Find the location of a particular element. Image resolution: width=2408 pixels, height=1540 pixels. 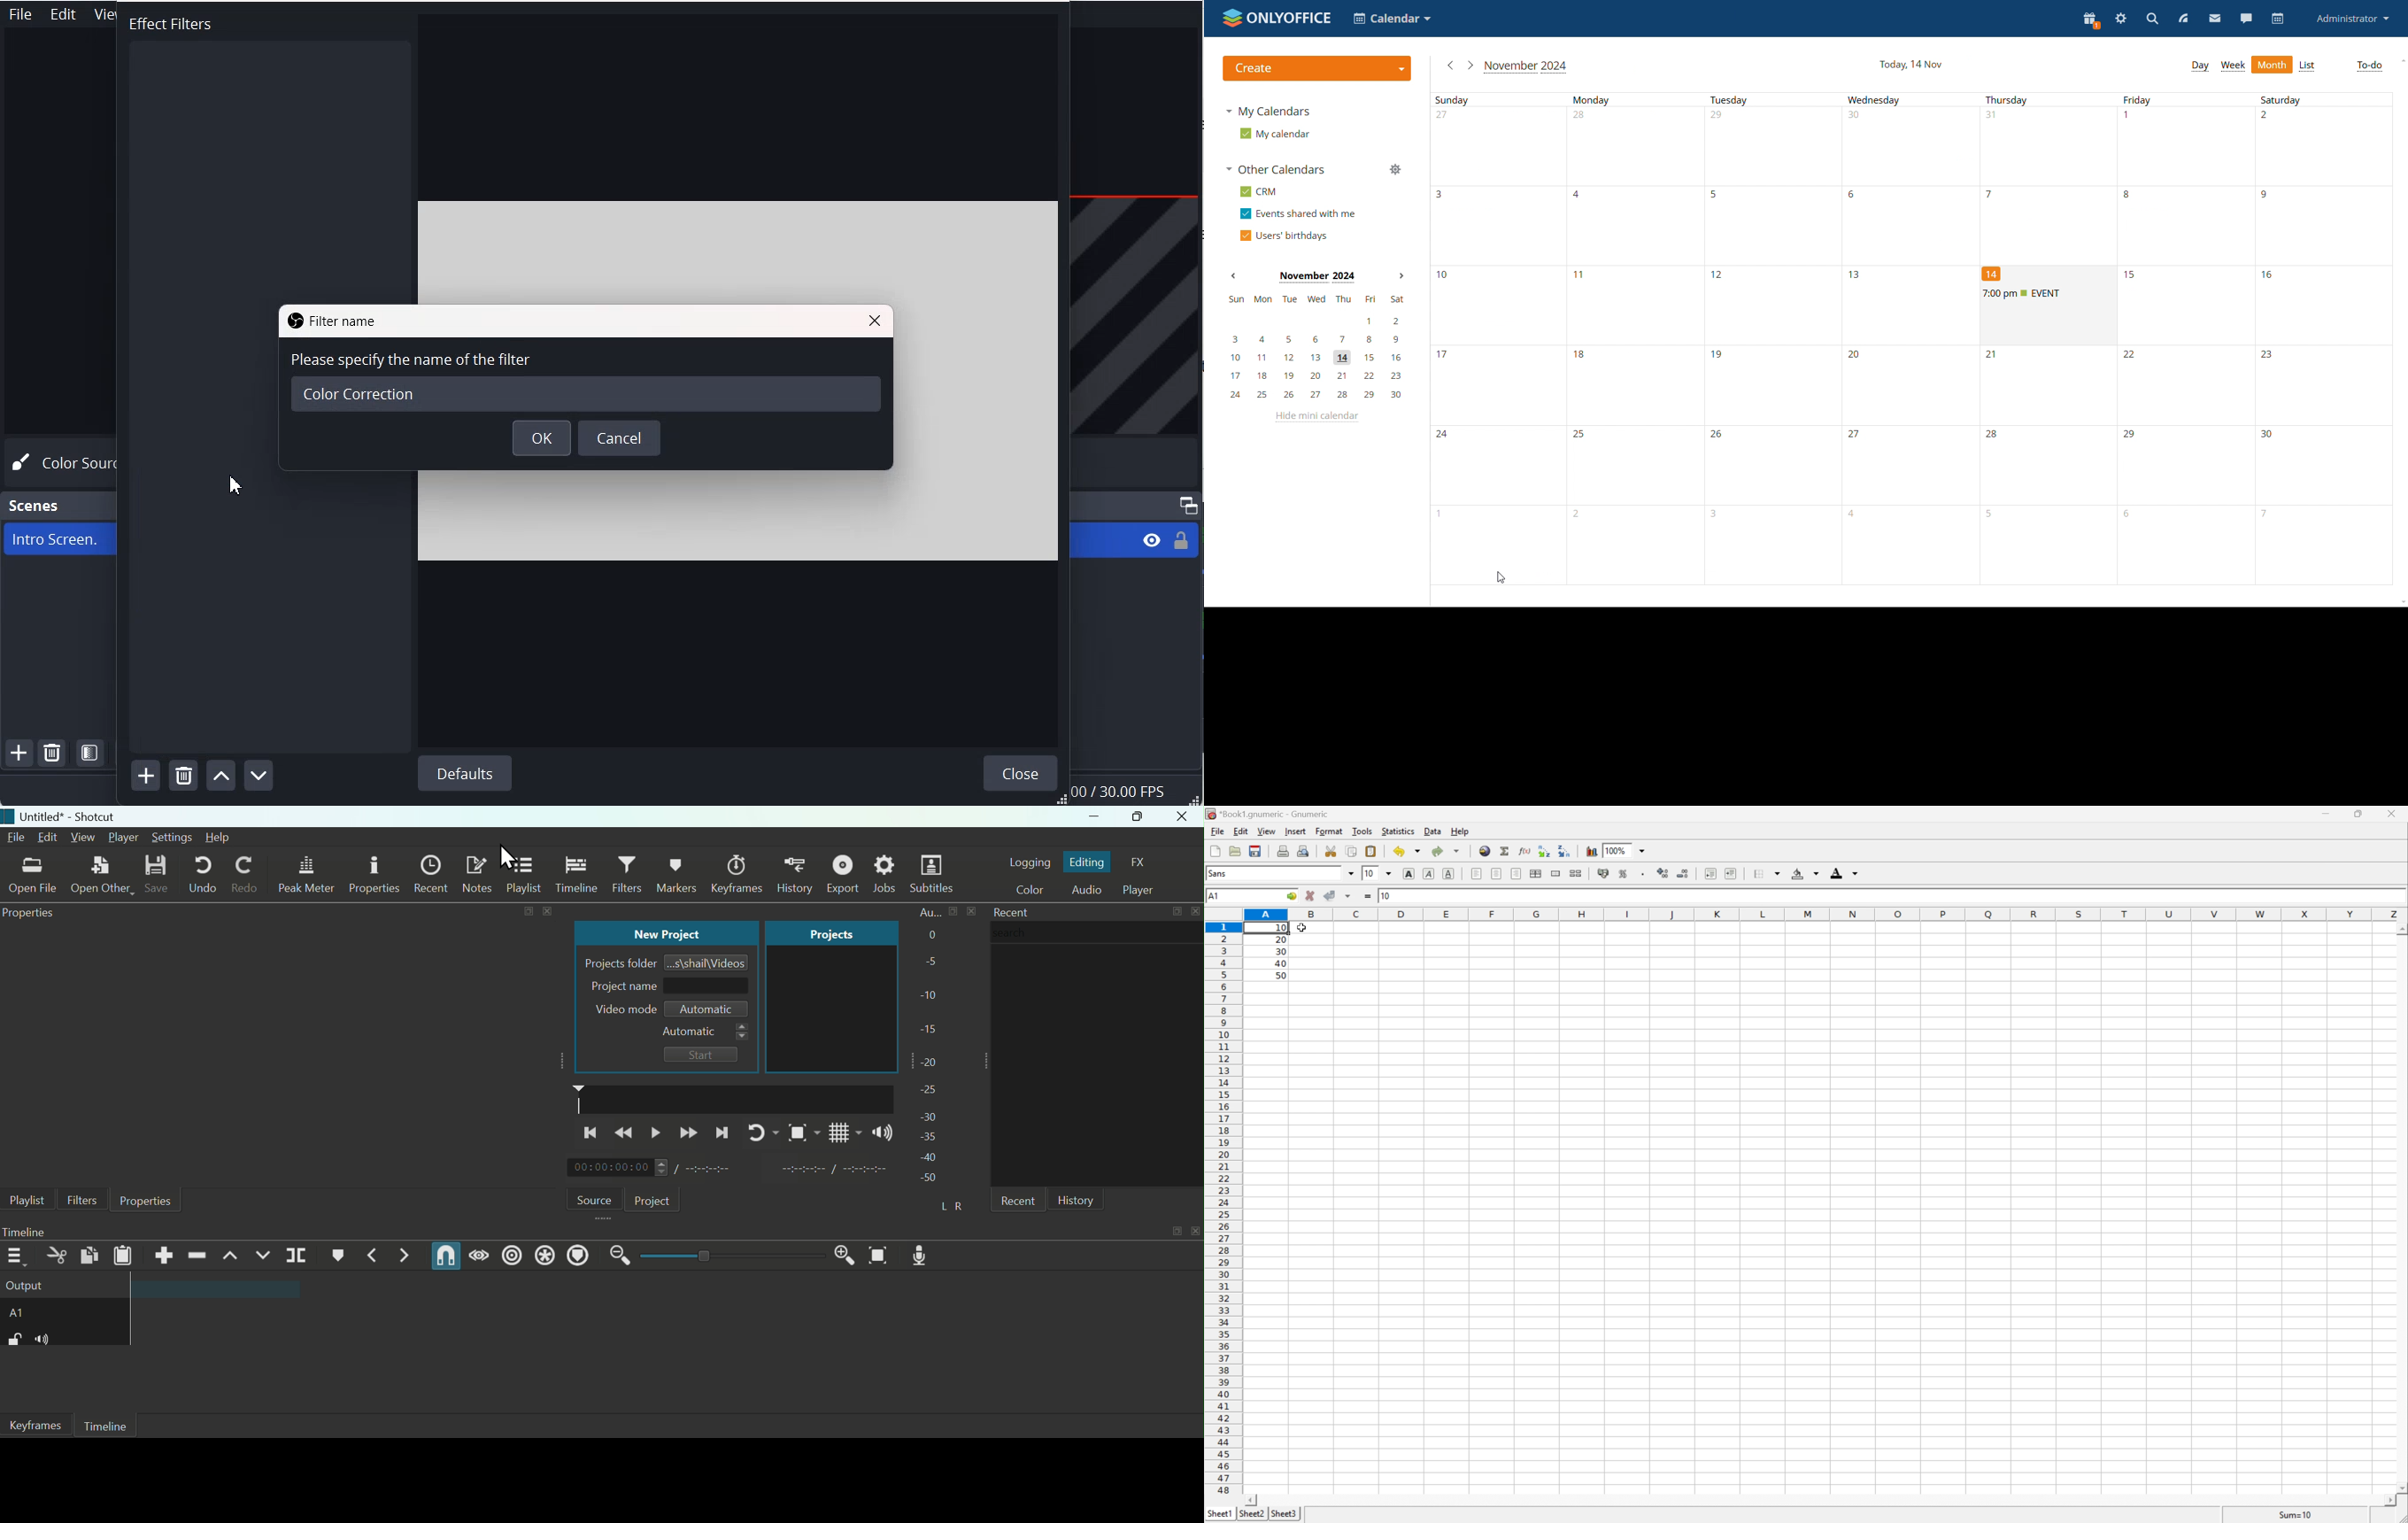

Move Filter down is located at coordinates (259, 774).